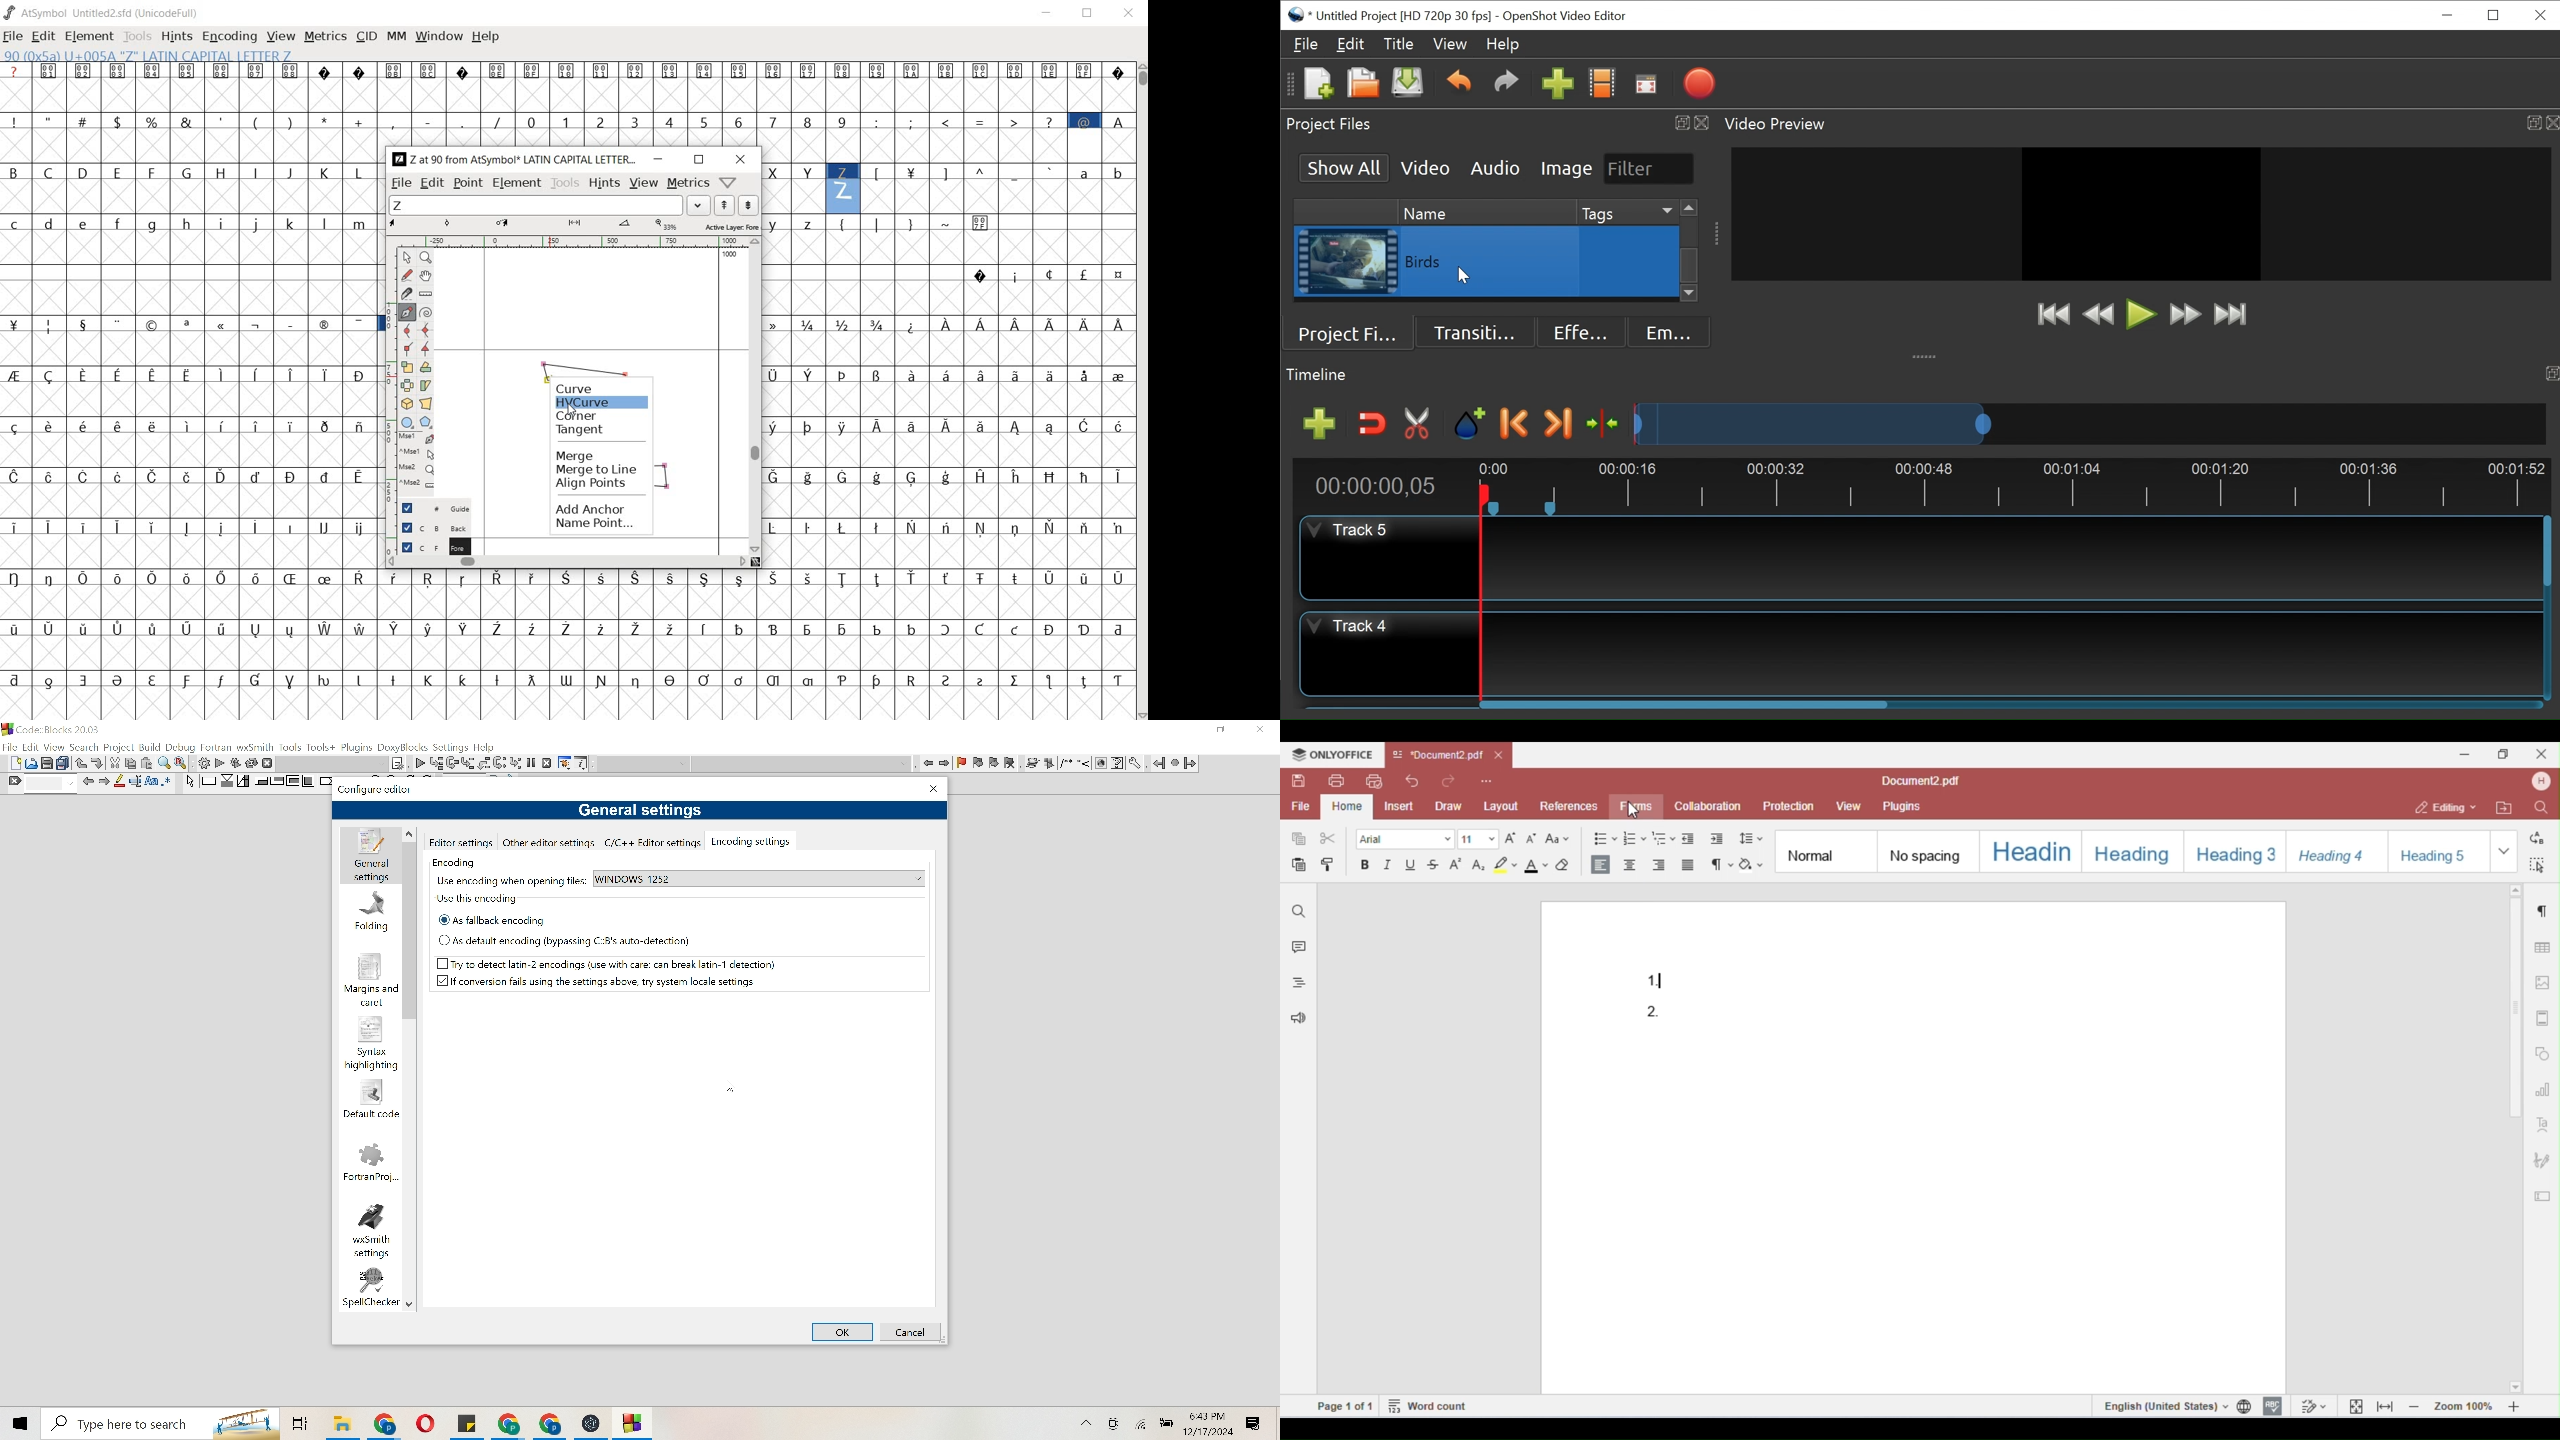 The height and width of the screenshot is (1456, 2576). What do you see at coordinates (928, 762) in the screenshot?
I see `Move left` at bounding box center [928, 762].